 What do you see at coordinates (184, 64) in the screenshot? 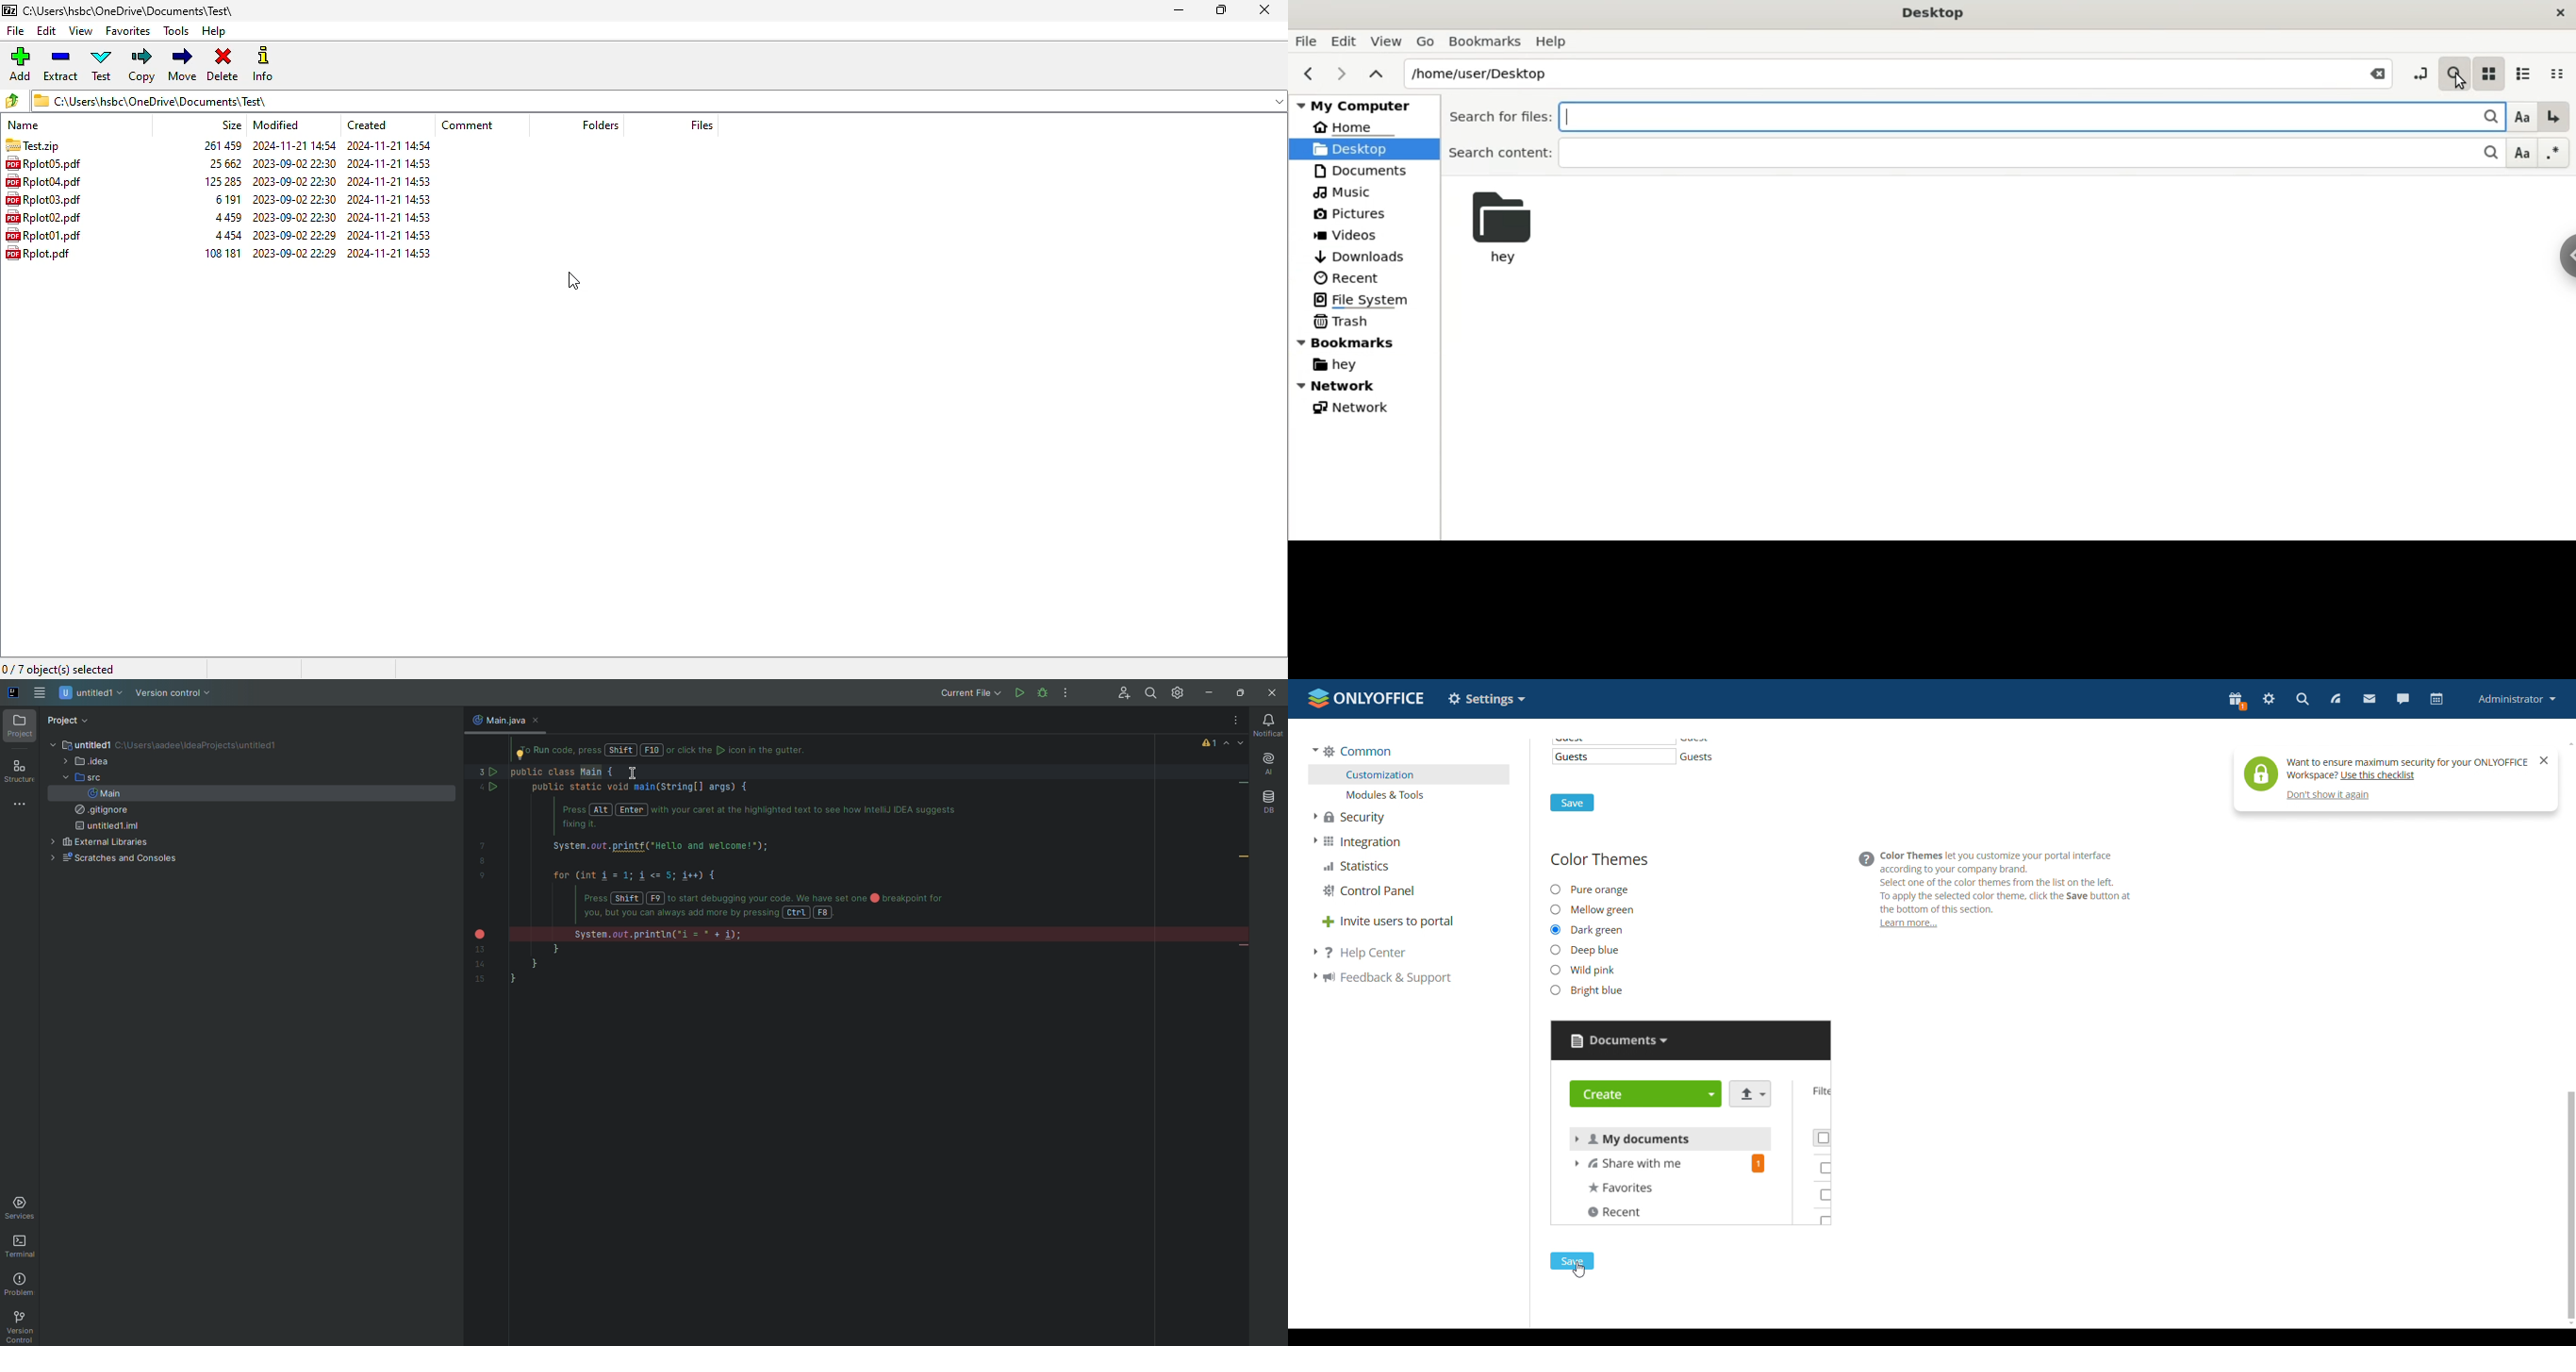
I see `move` at bounding box center [184, 64].